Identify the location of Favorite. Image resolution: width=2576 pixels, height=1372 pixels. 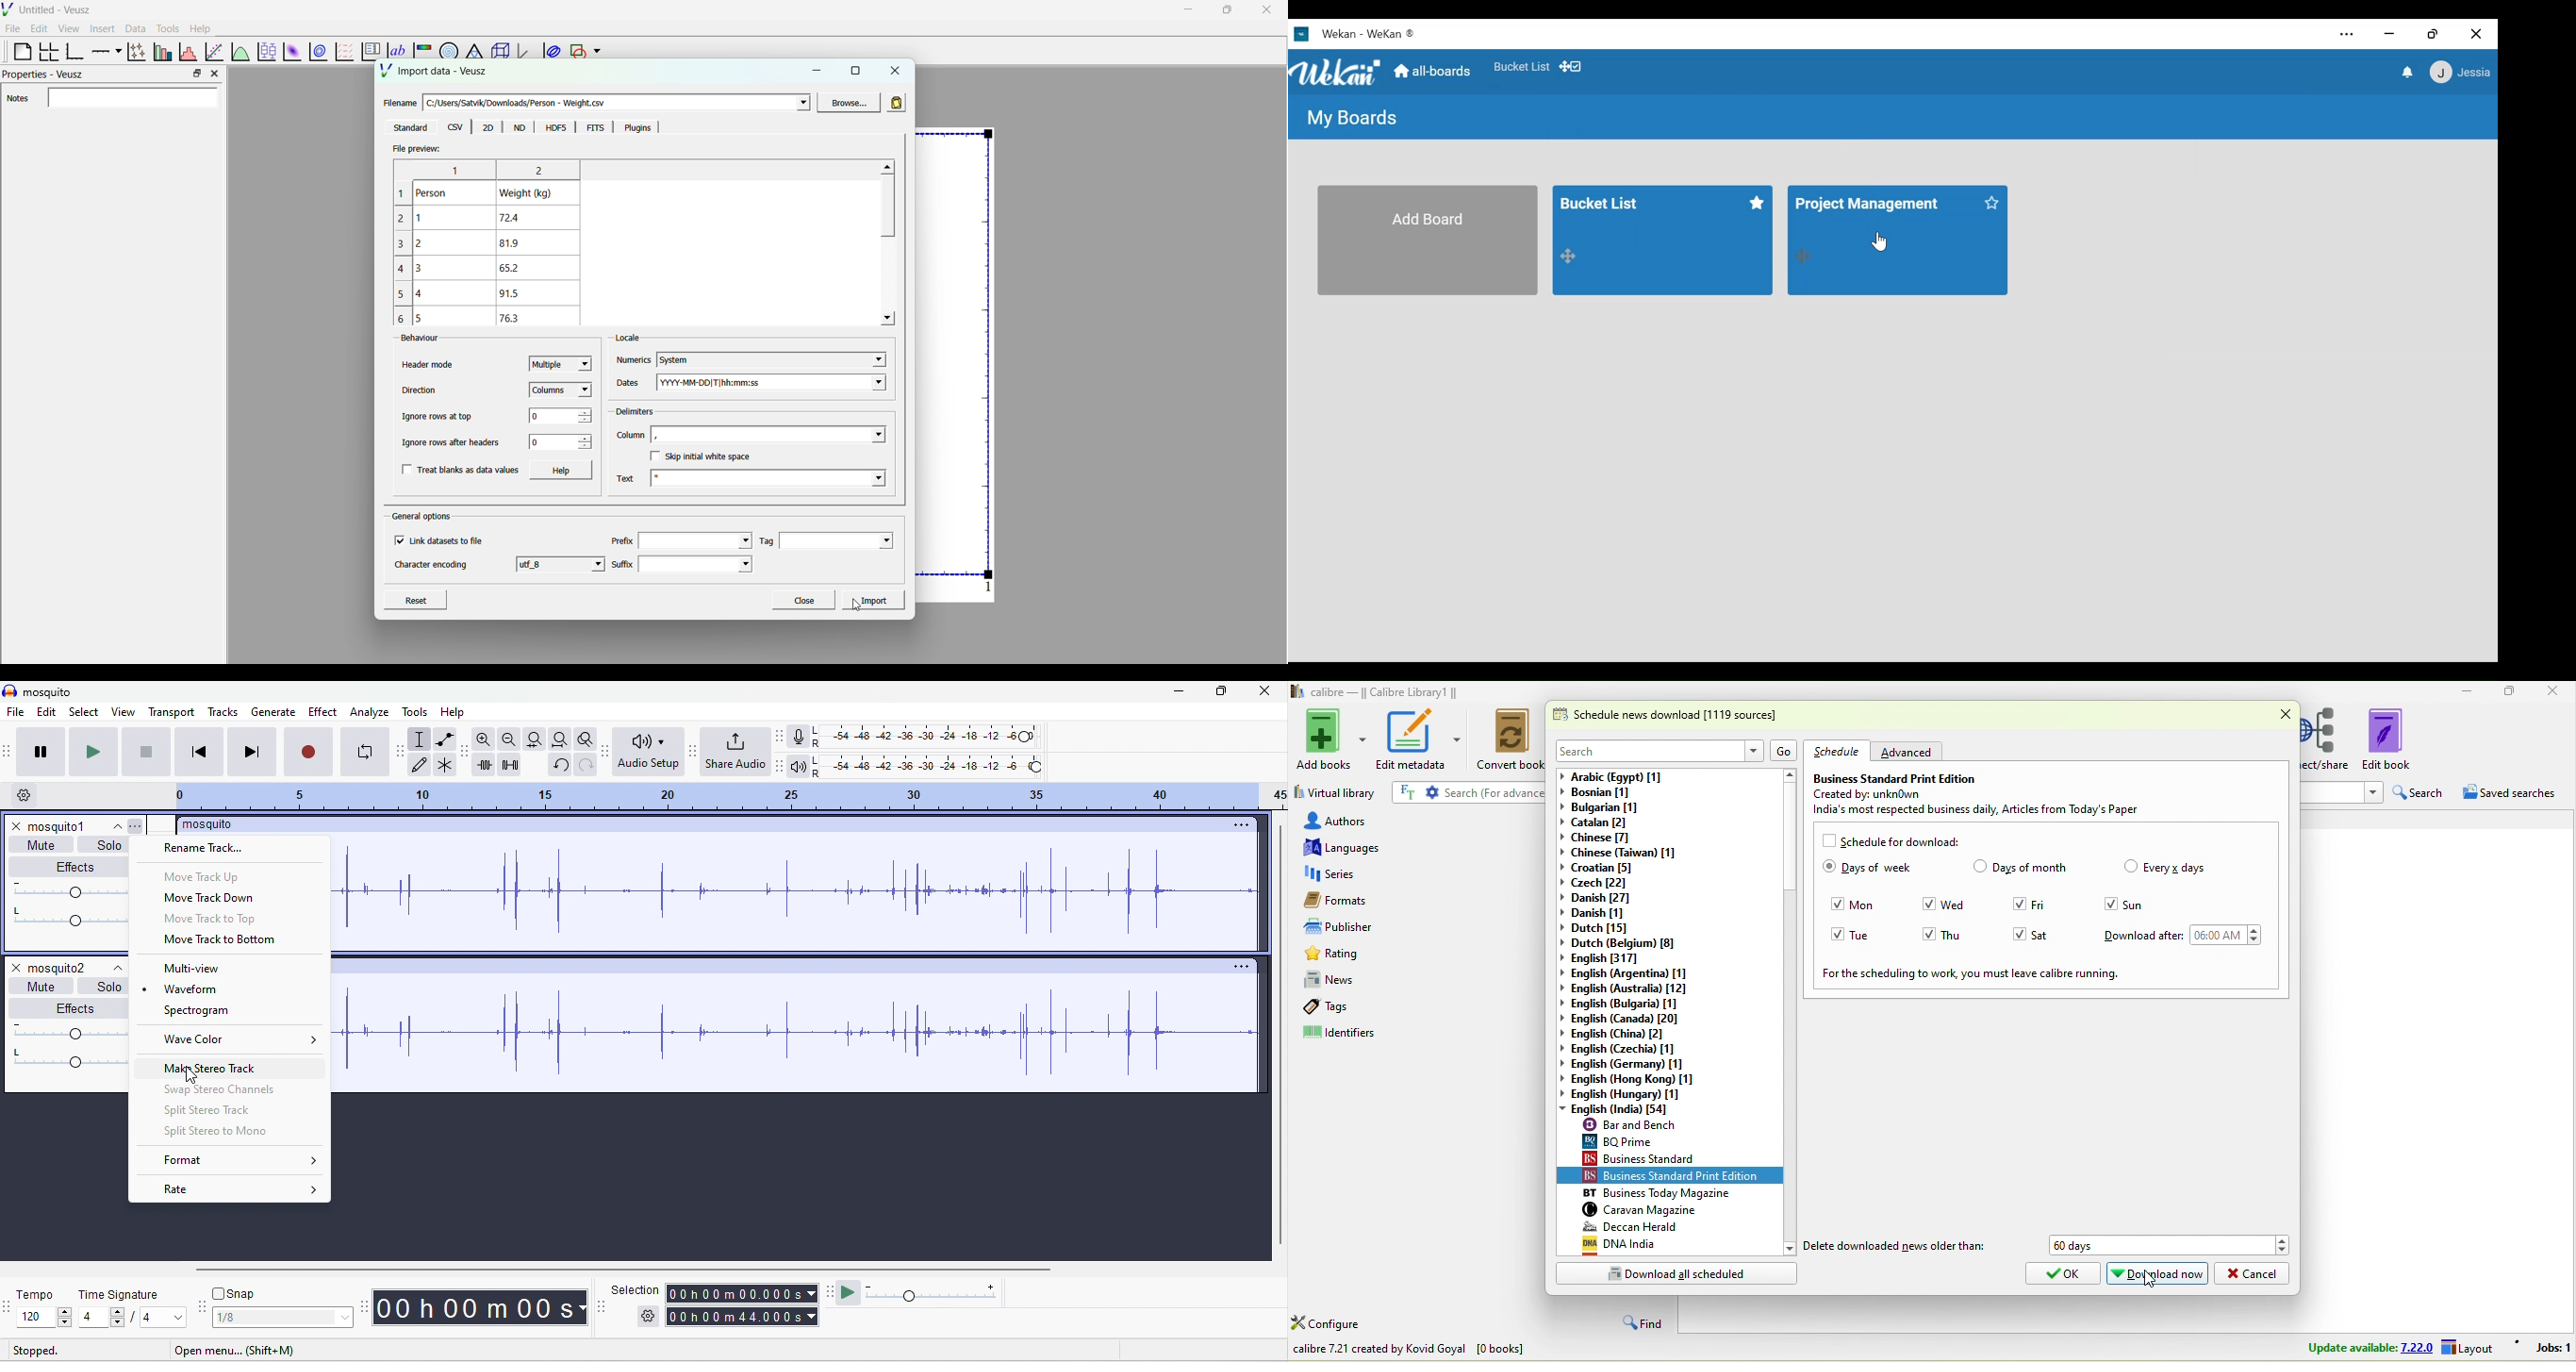
(1521, 67).